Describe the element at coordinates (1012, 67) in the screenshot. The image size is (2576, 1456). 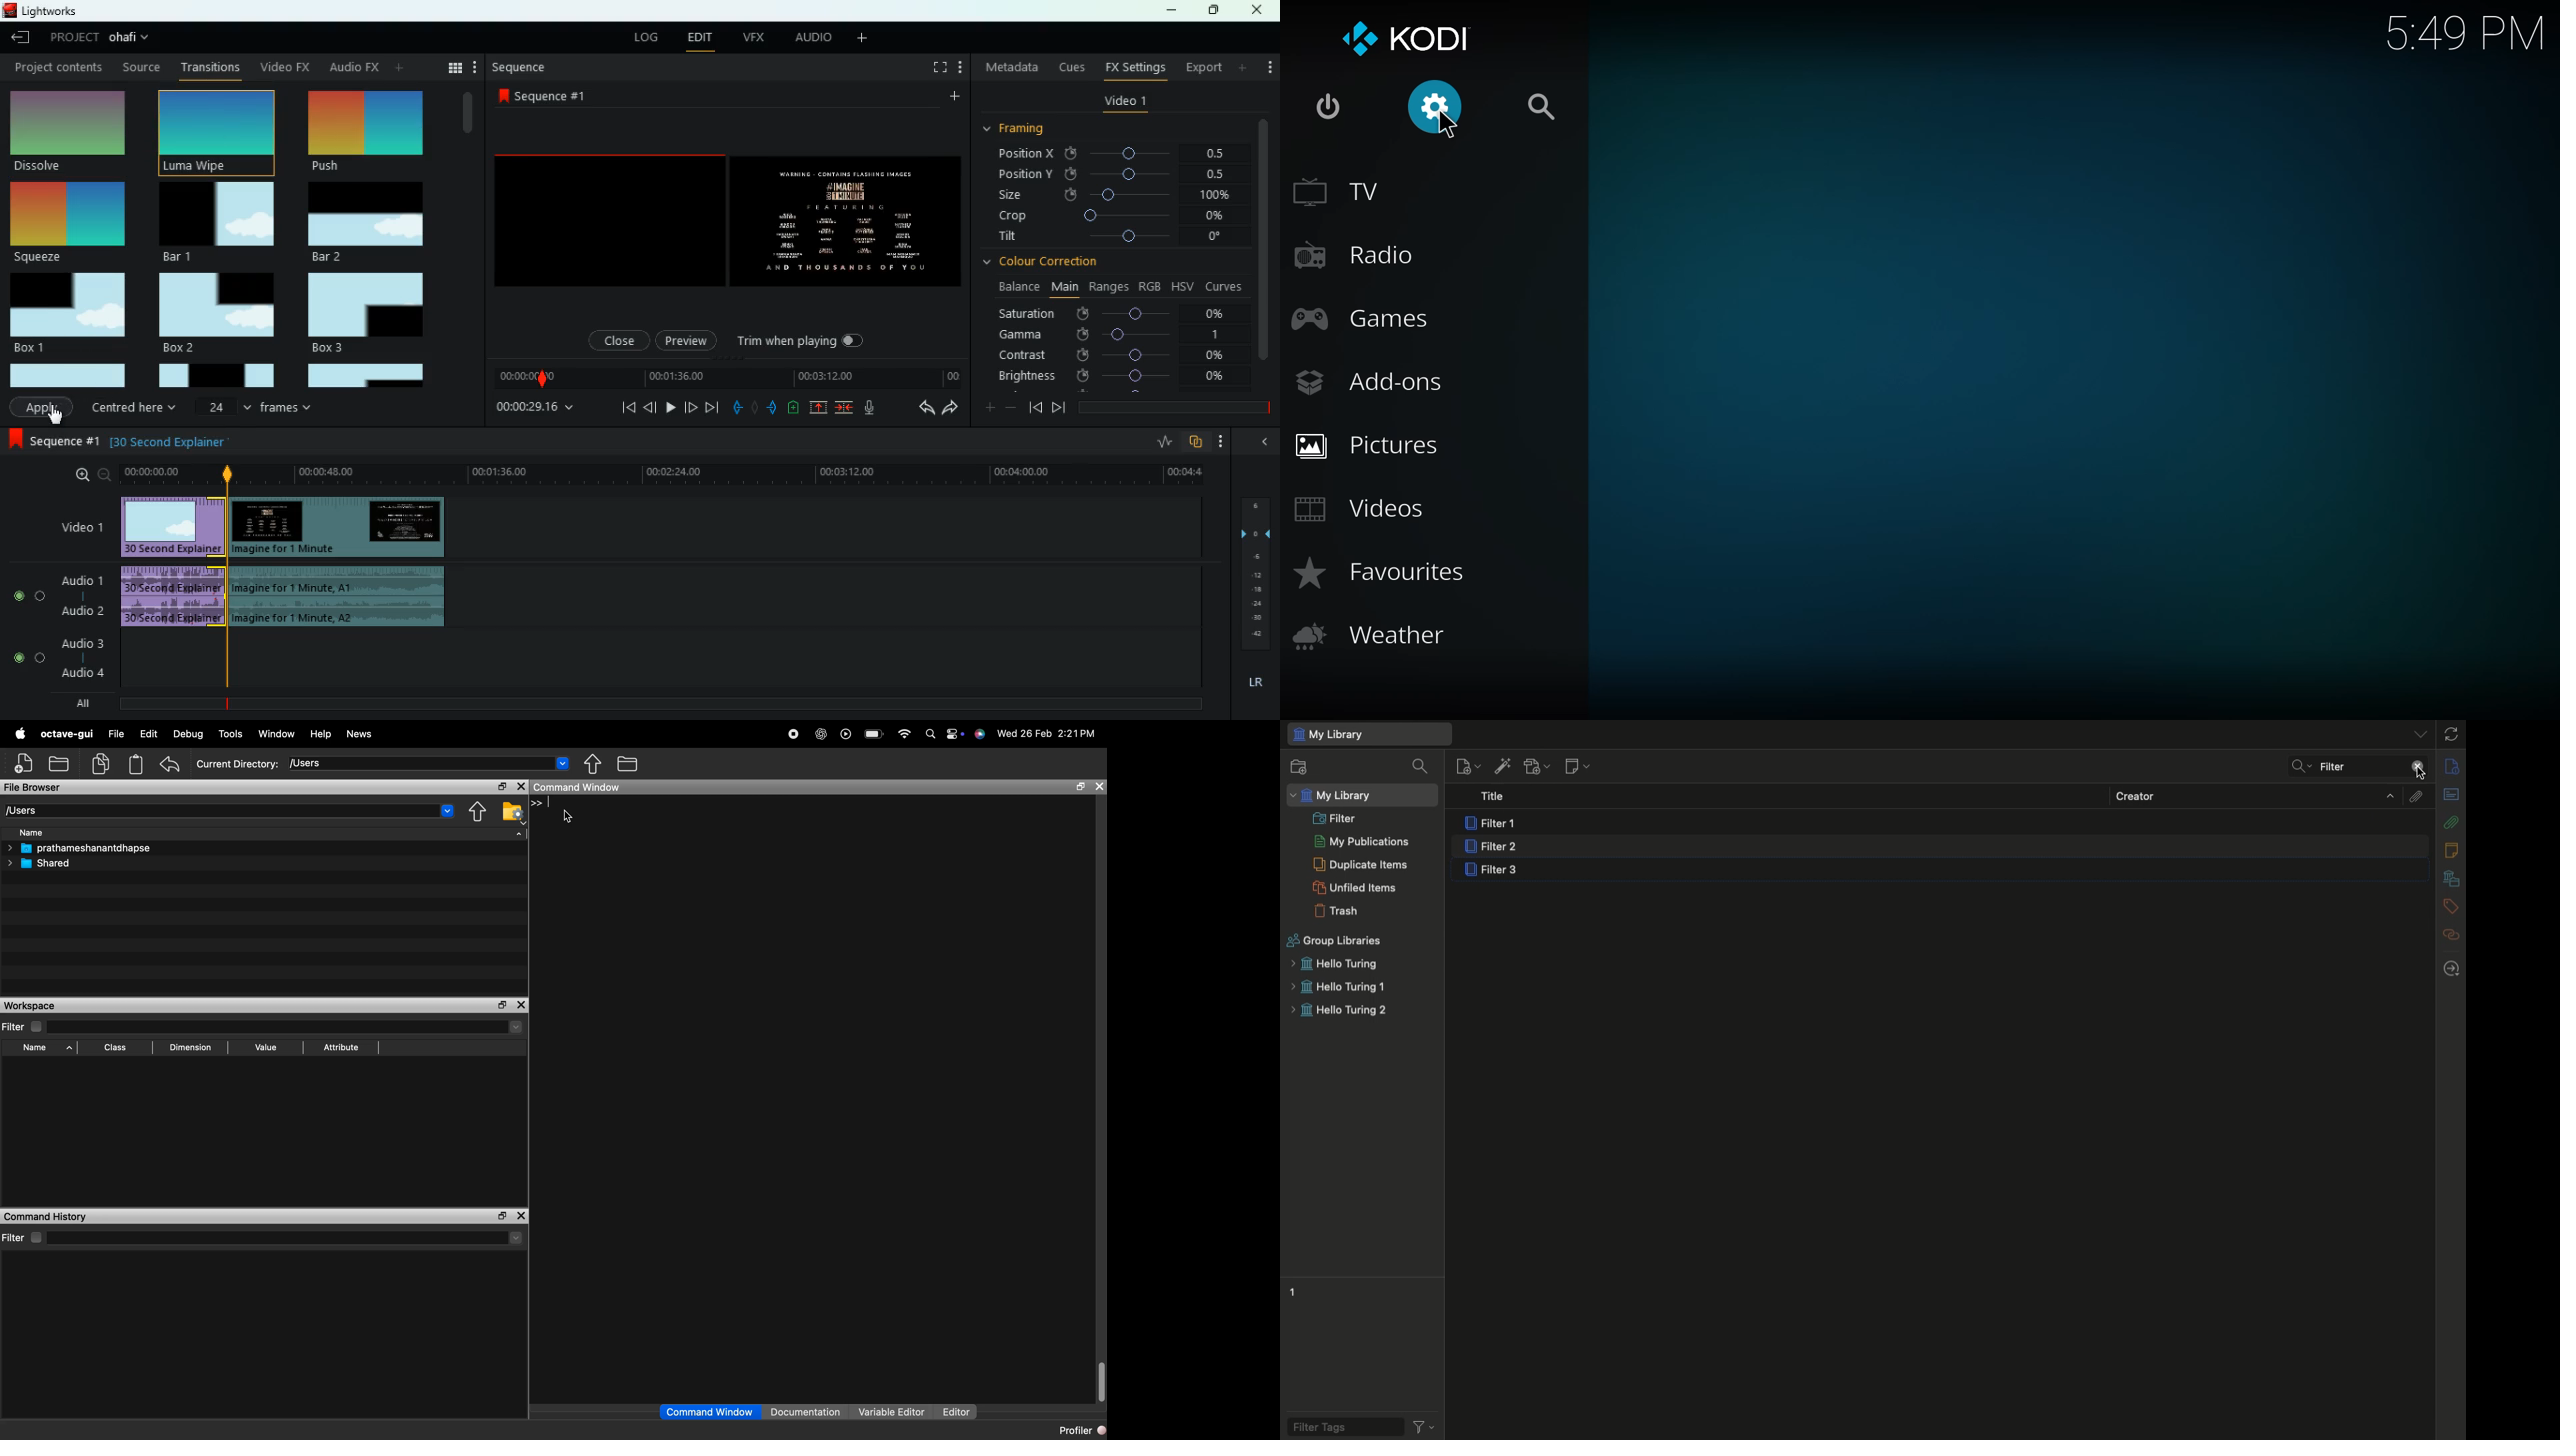
I see `metadata` at that location.